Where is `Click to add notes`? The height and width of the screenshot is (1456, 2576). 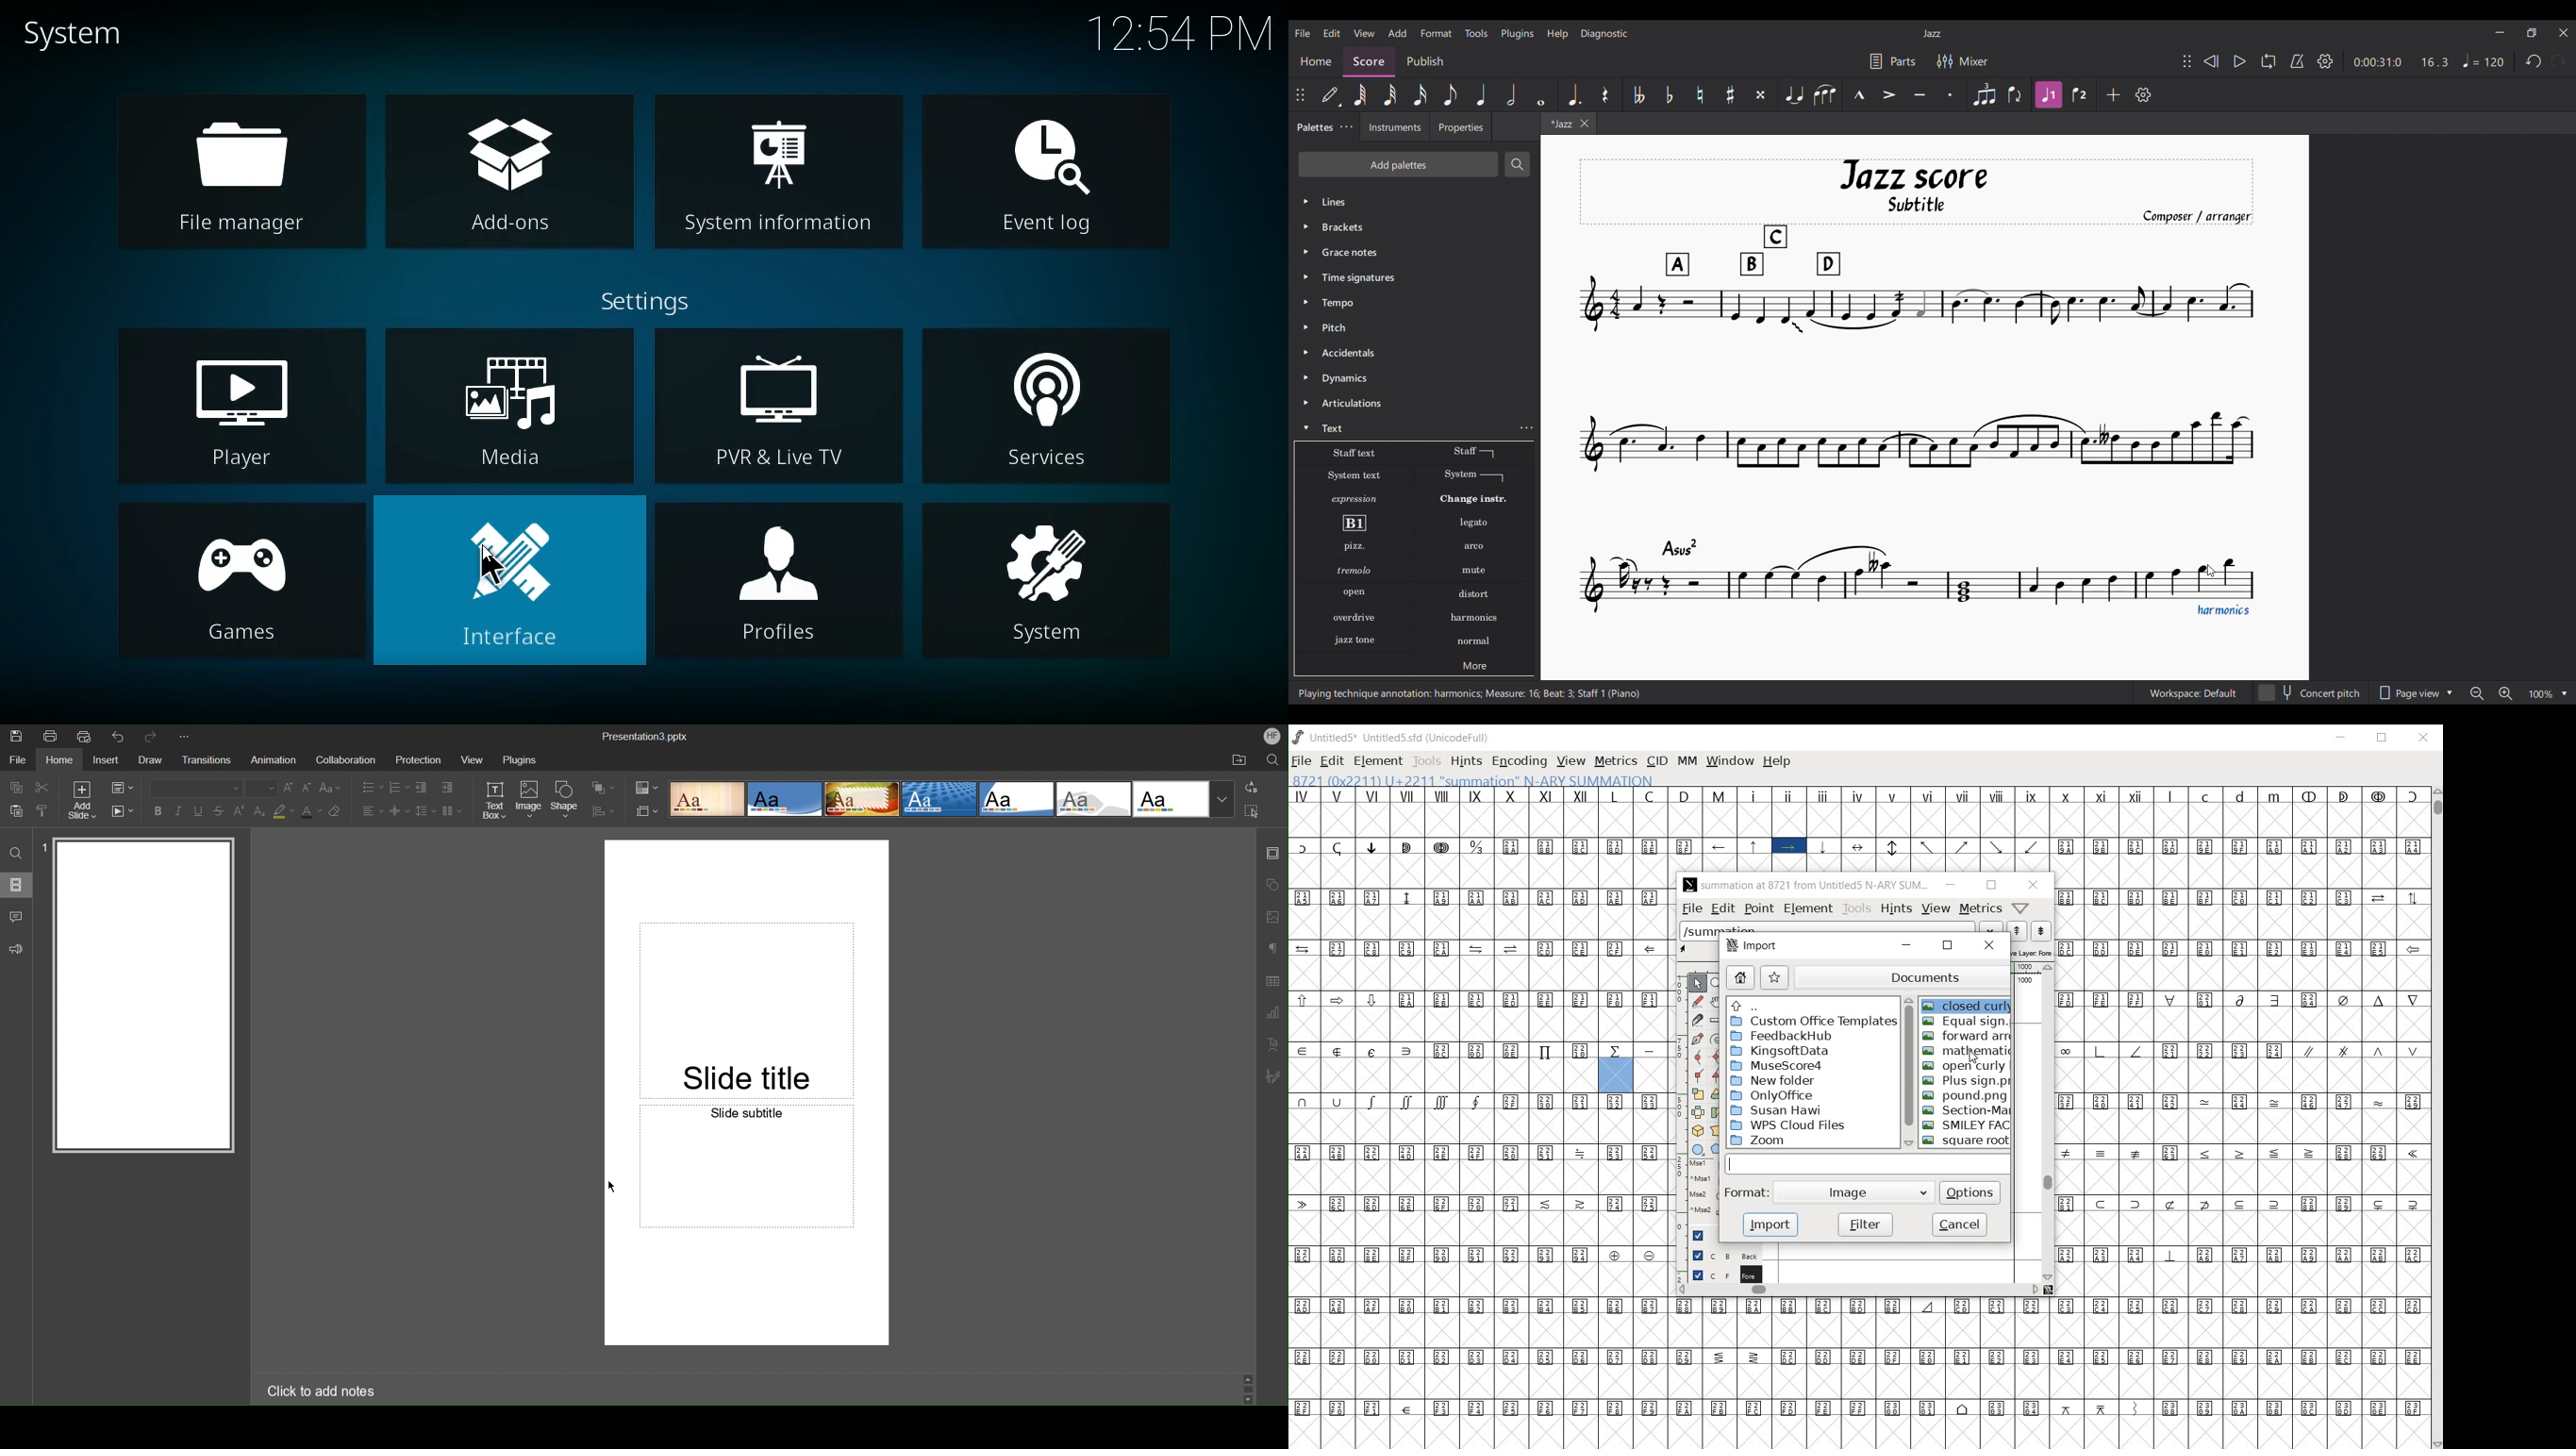
Click to add notes is located at coordinates (315, 1389).